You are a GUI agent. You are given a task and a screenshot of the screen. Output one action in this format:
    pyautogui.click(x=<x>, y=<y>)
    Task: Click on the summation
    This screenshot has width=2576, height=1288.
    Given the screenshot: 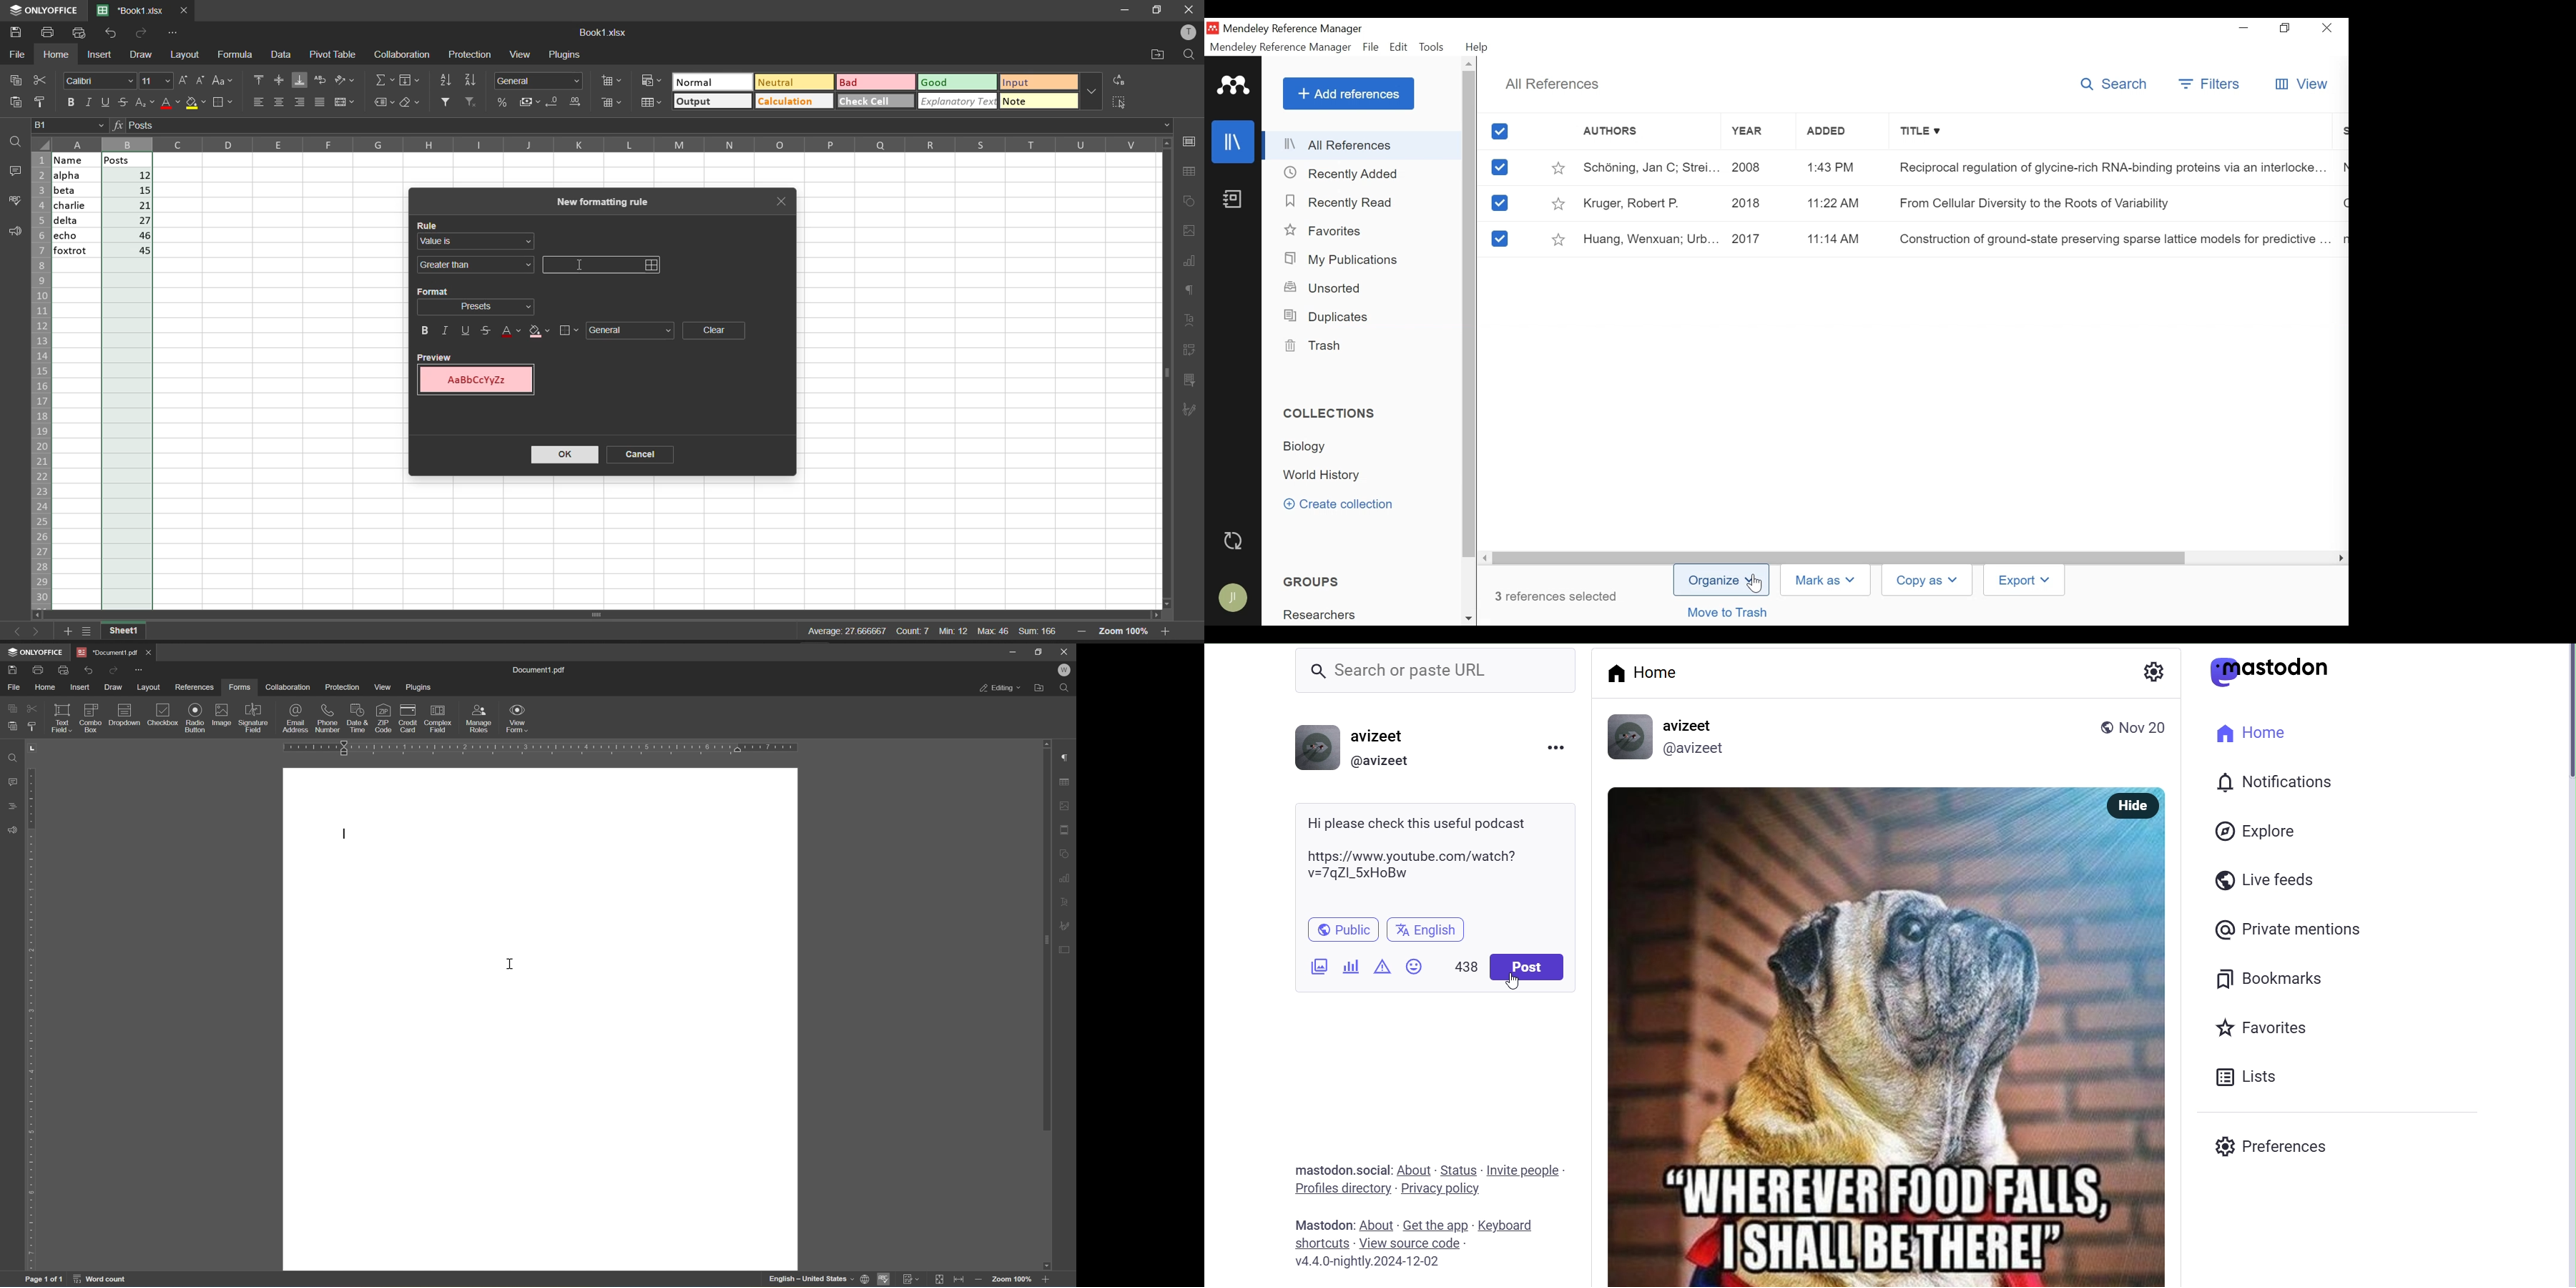 What is the action you would take?
    pyautogui.click(x=379, y=80)
    